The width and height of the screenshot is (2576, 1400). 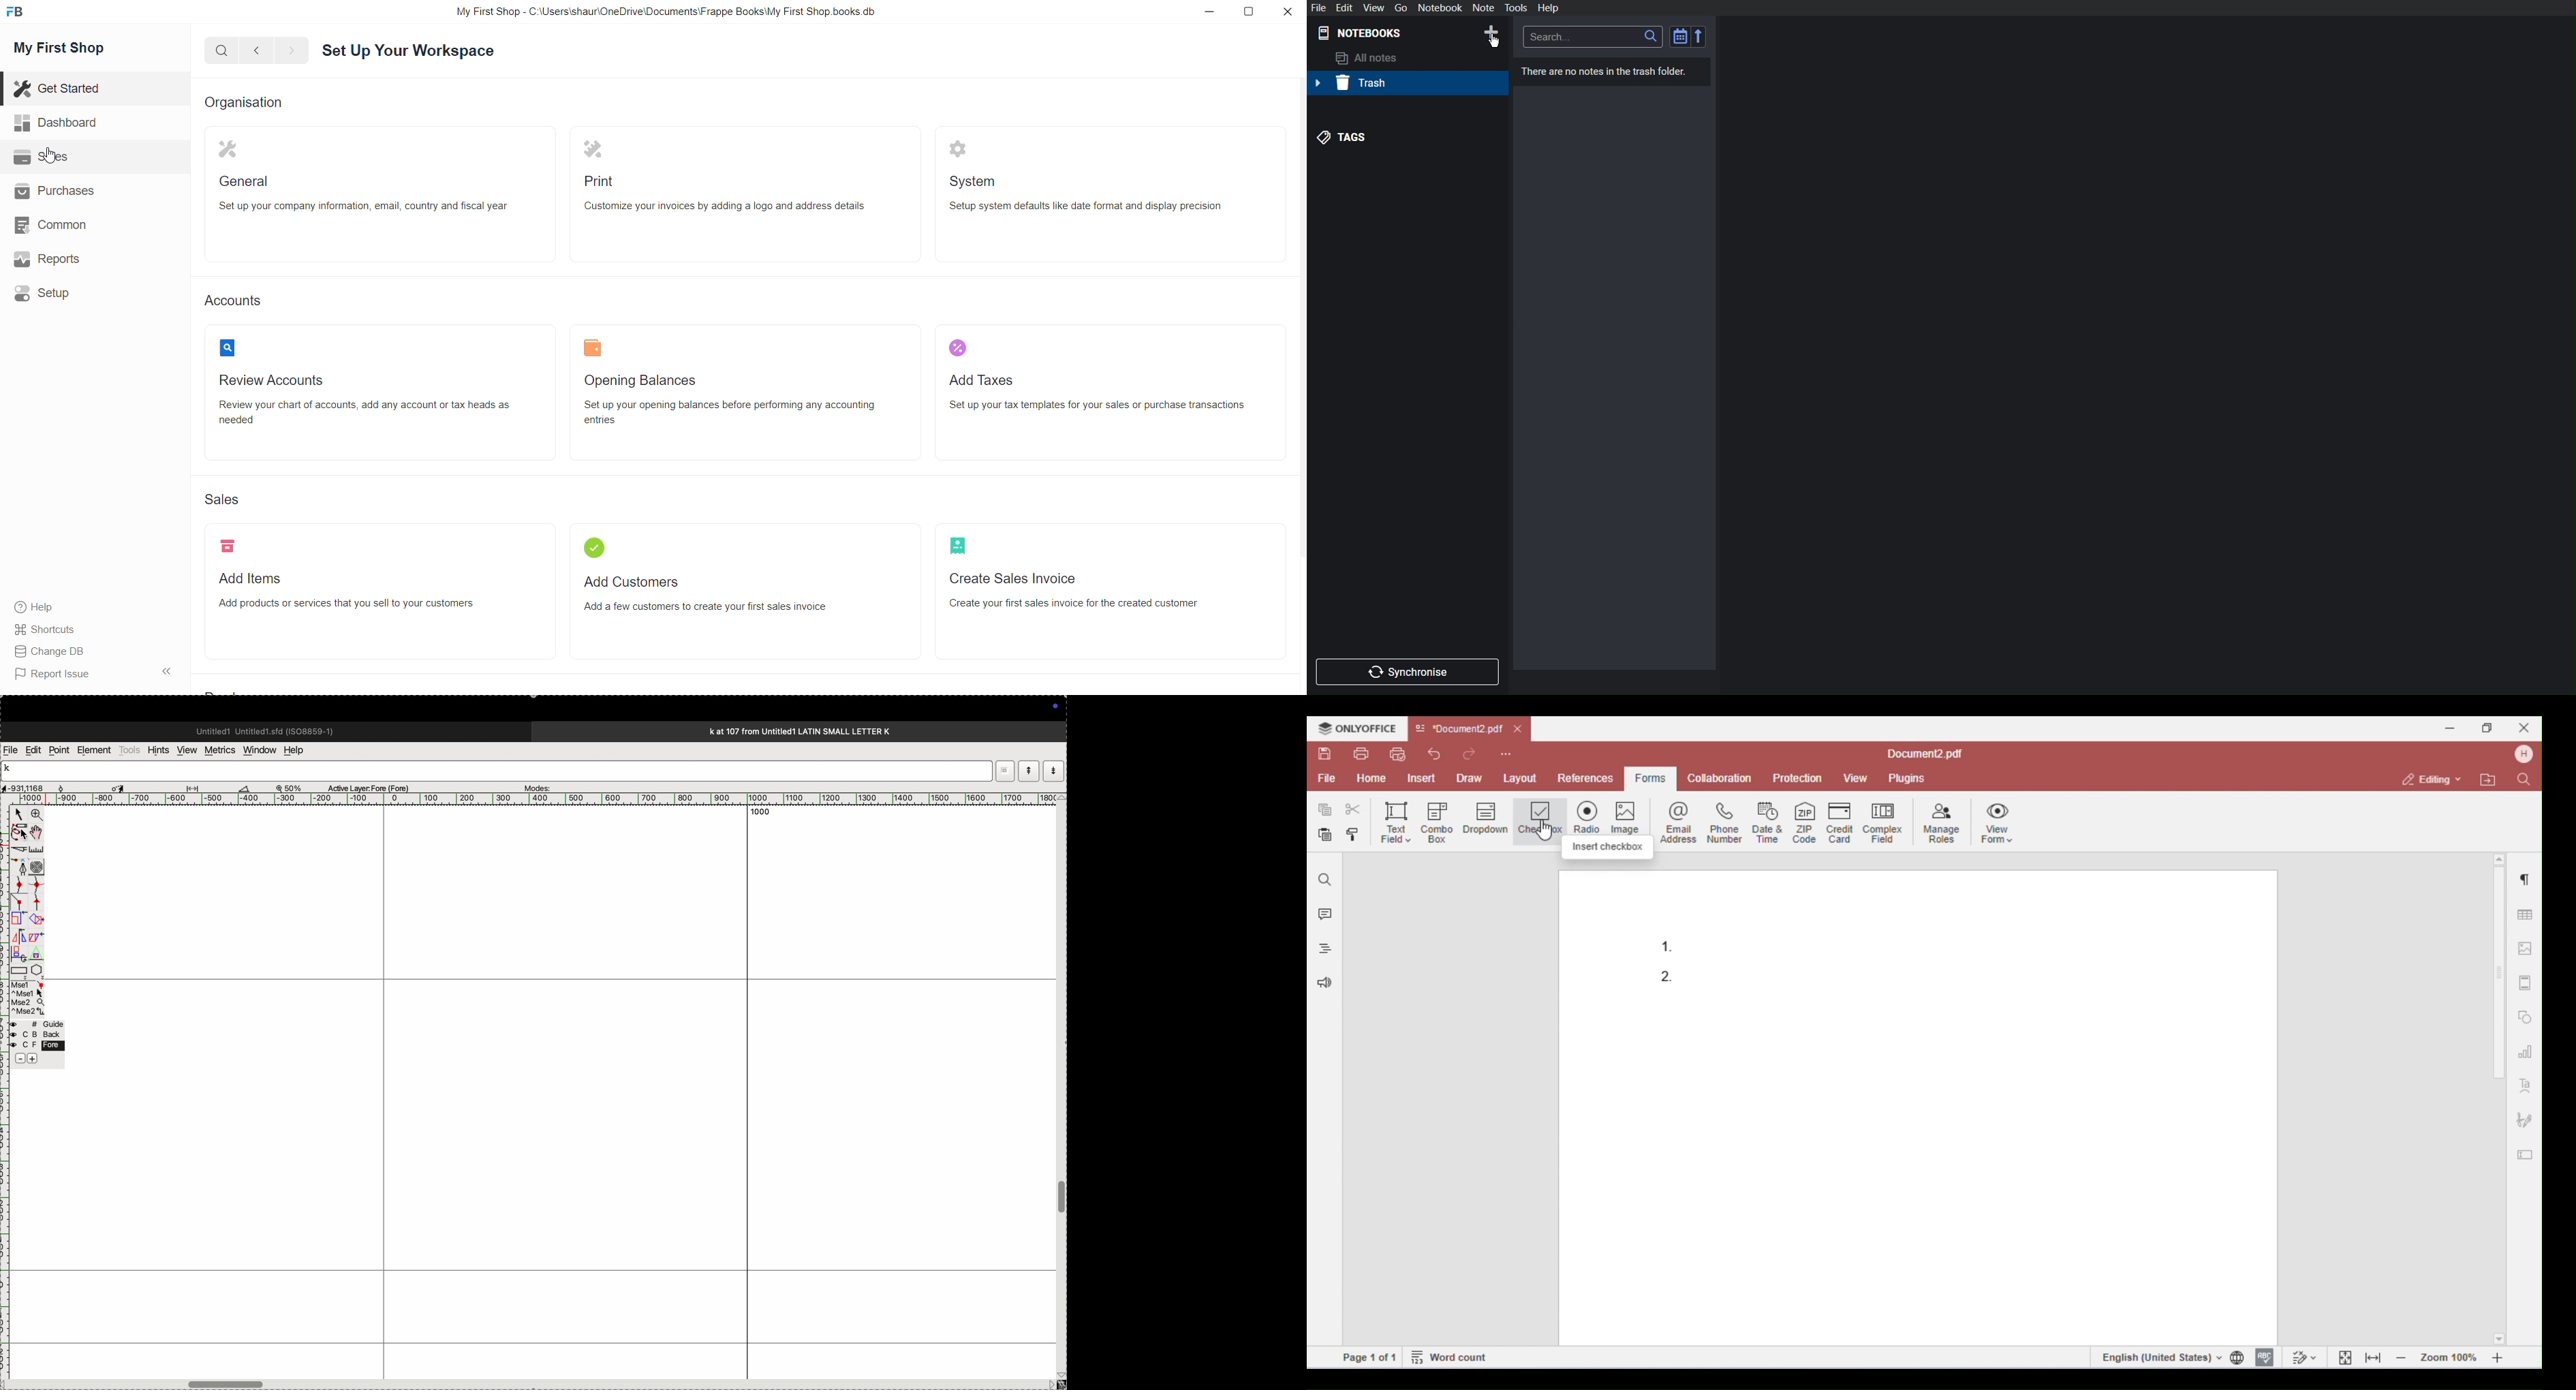 What do you see at coordinates (380, 195) in the screenshot?
I see `General` at bounding box center [380, 195].